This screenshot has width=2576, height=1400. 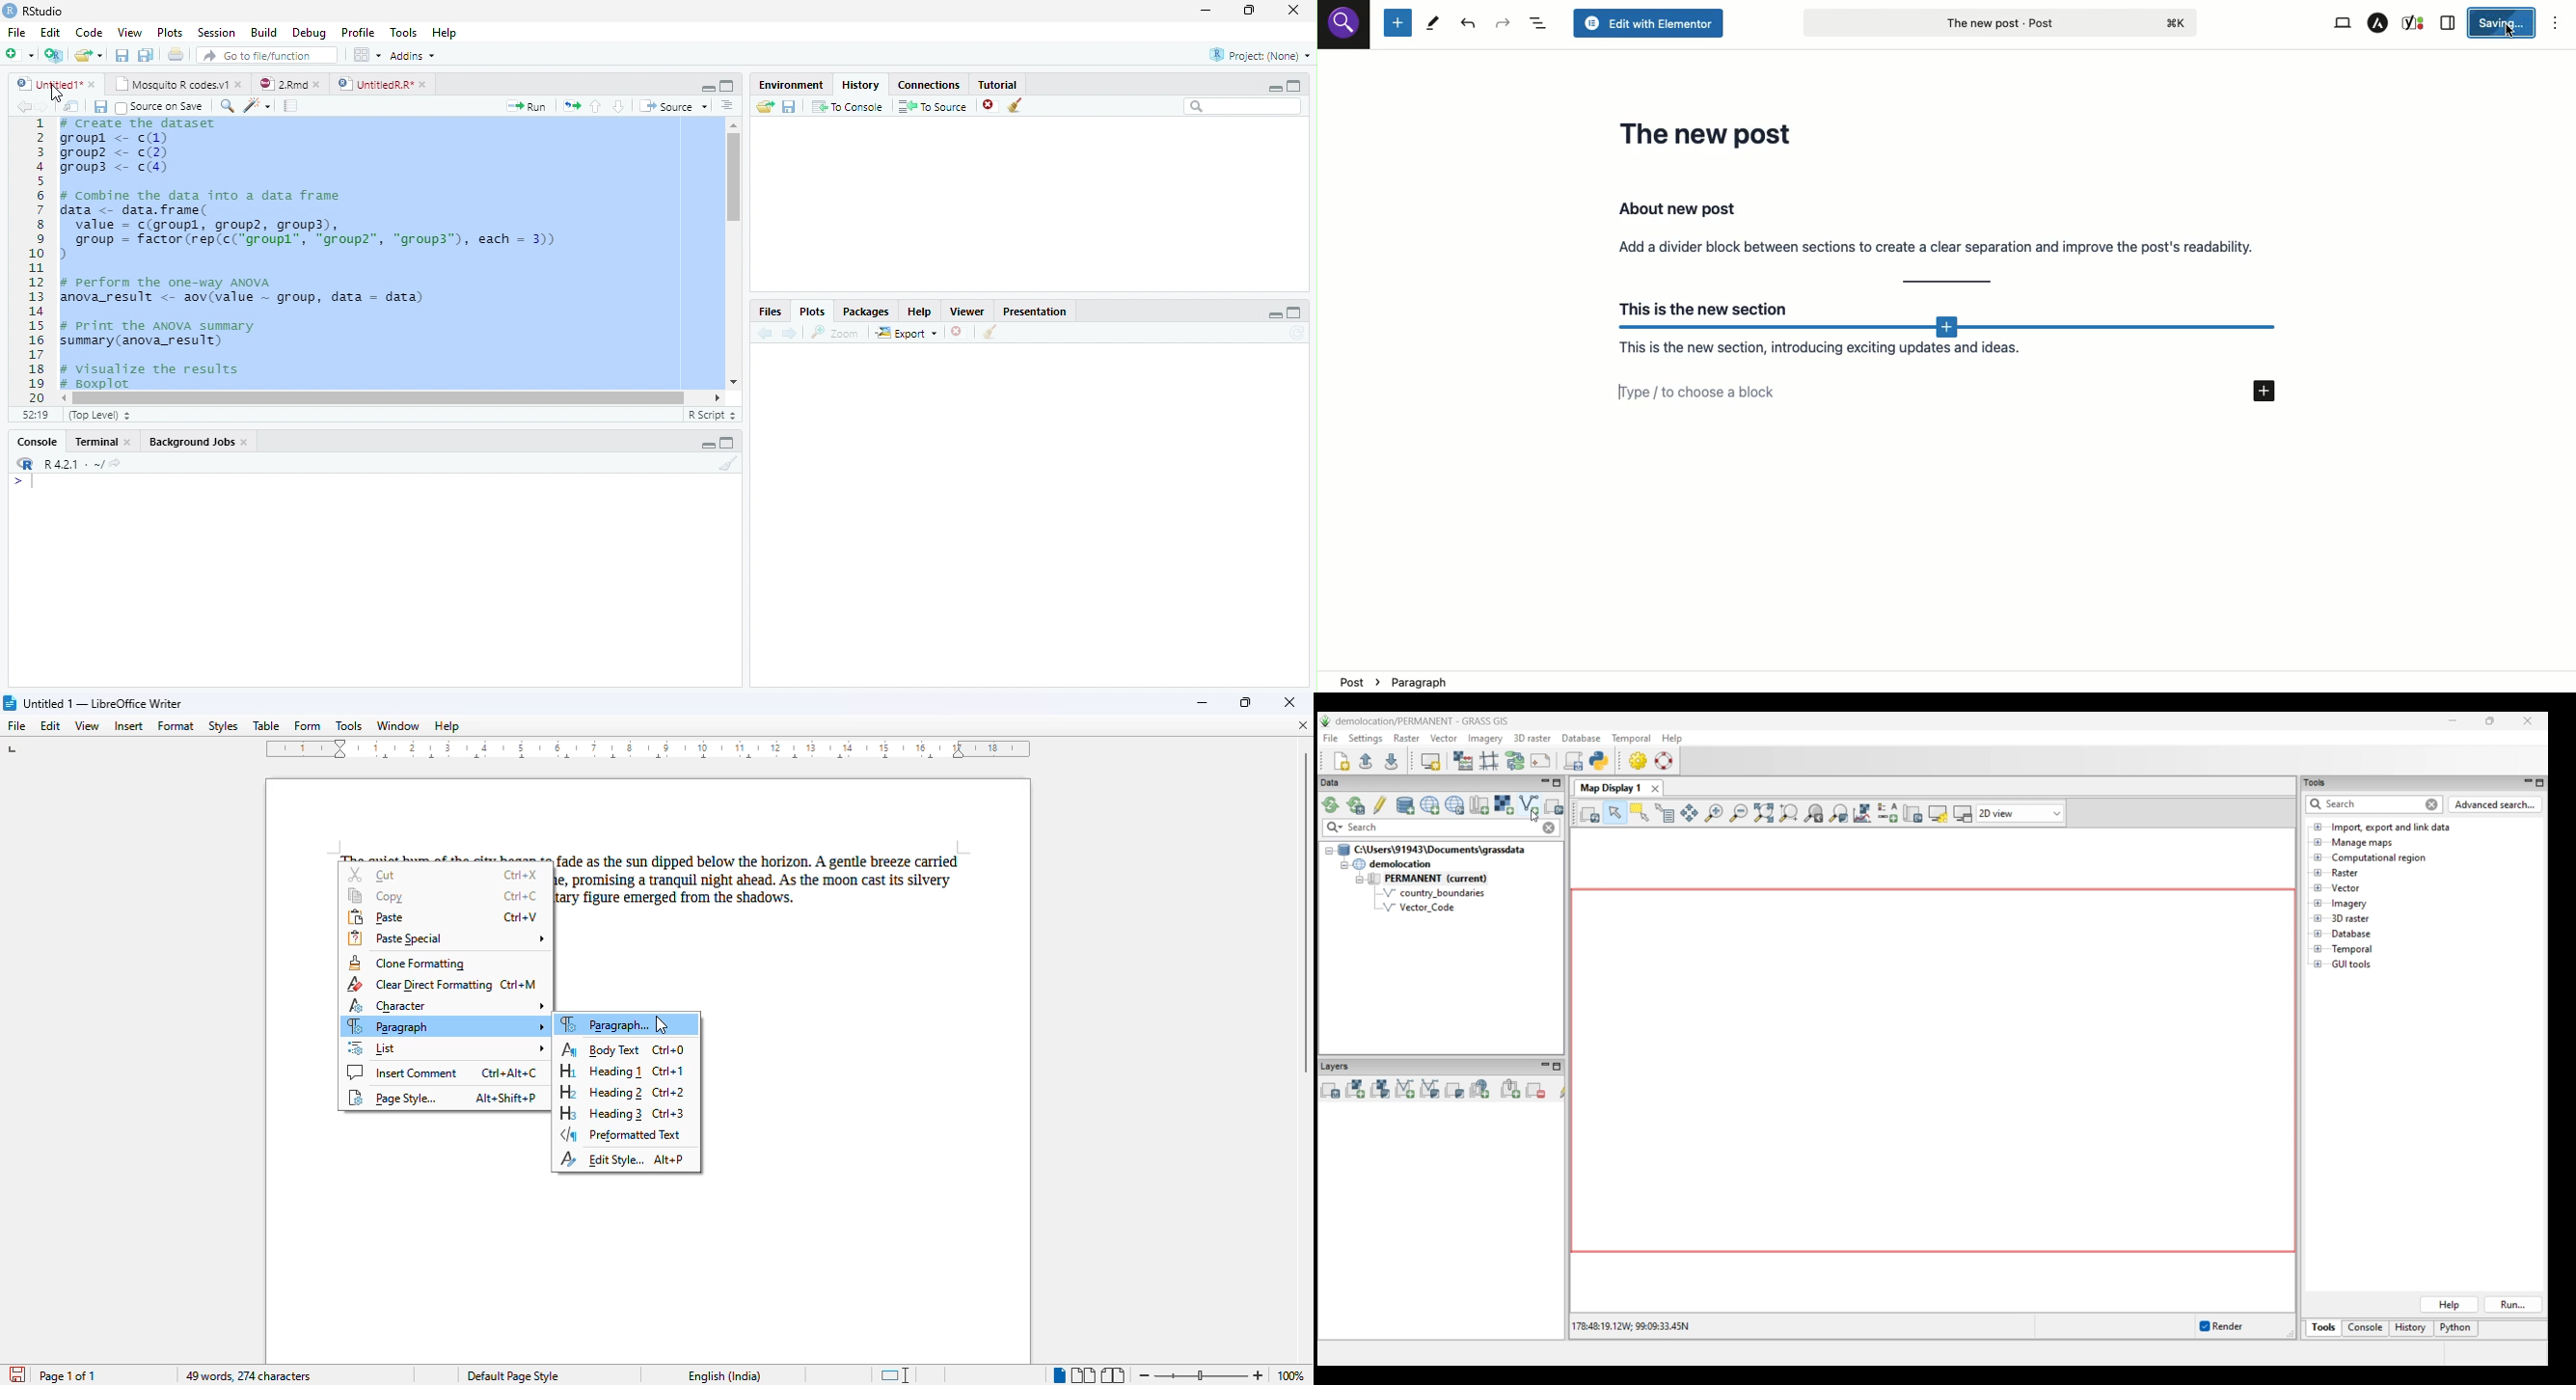 I want to click on Yoast, so click(x=2414, y=24).